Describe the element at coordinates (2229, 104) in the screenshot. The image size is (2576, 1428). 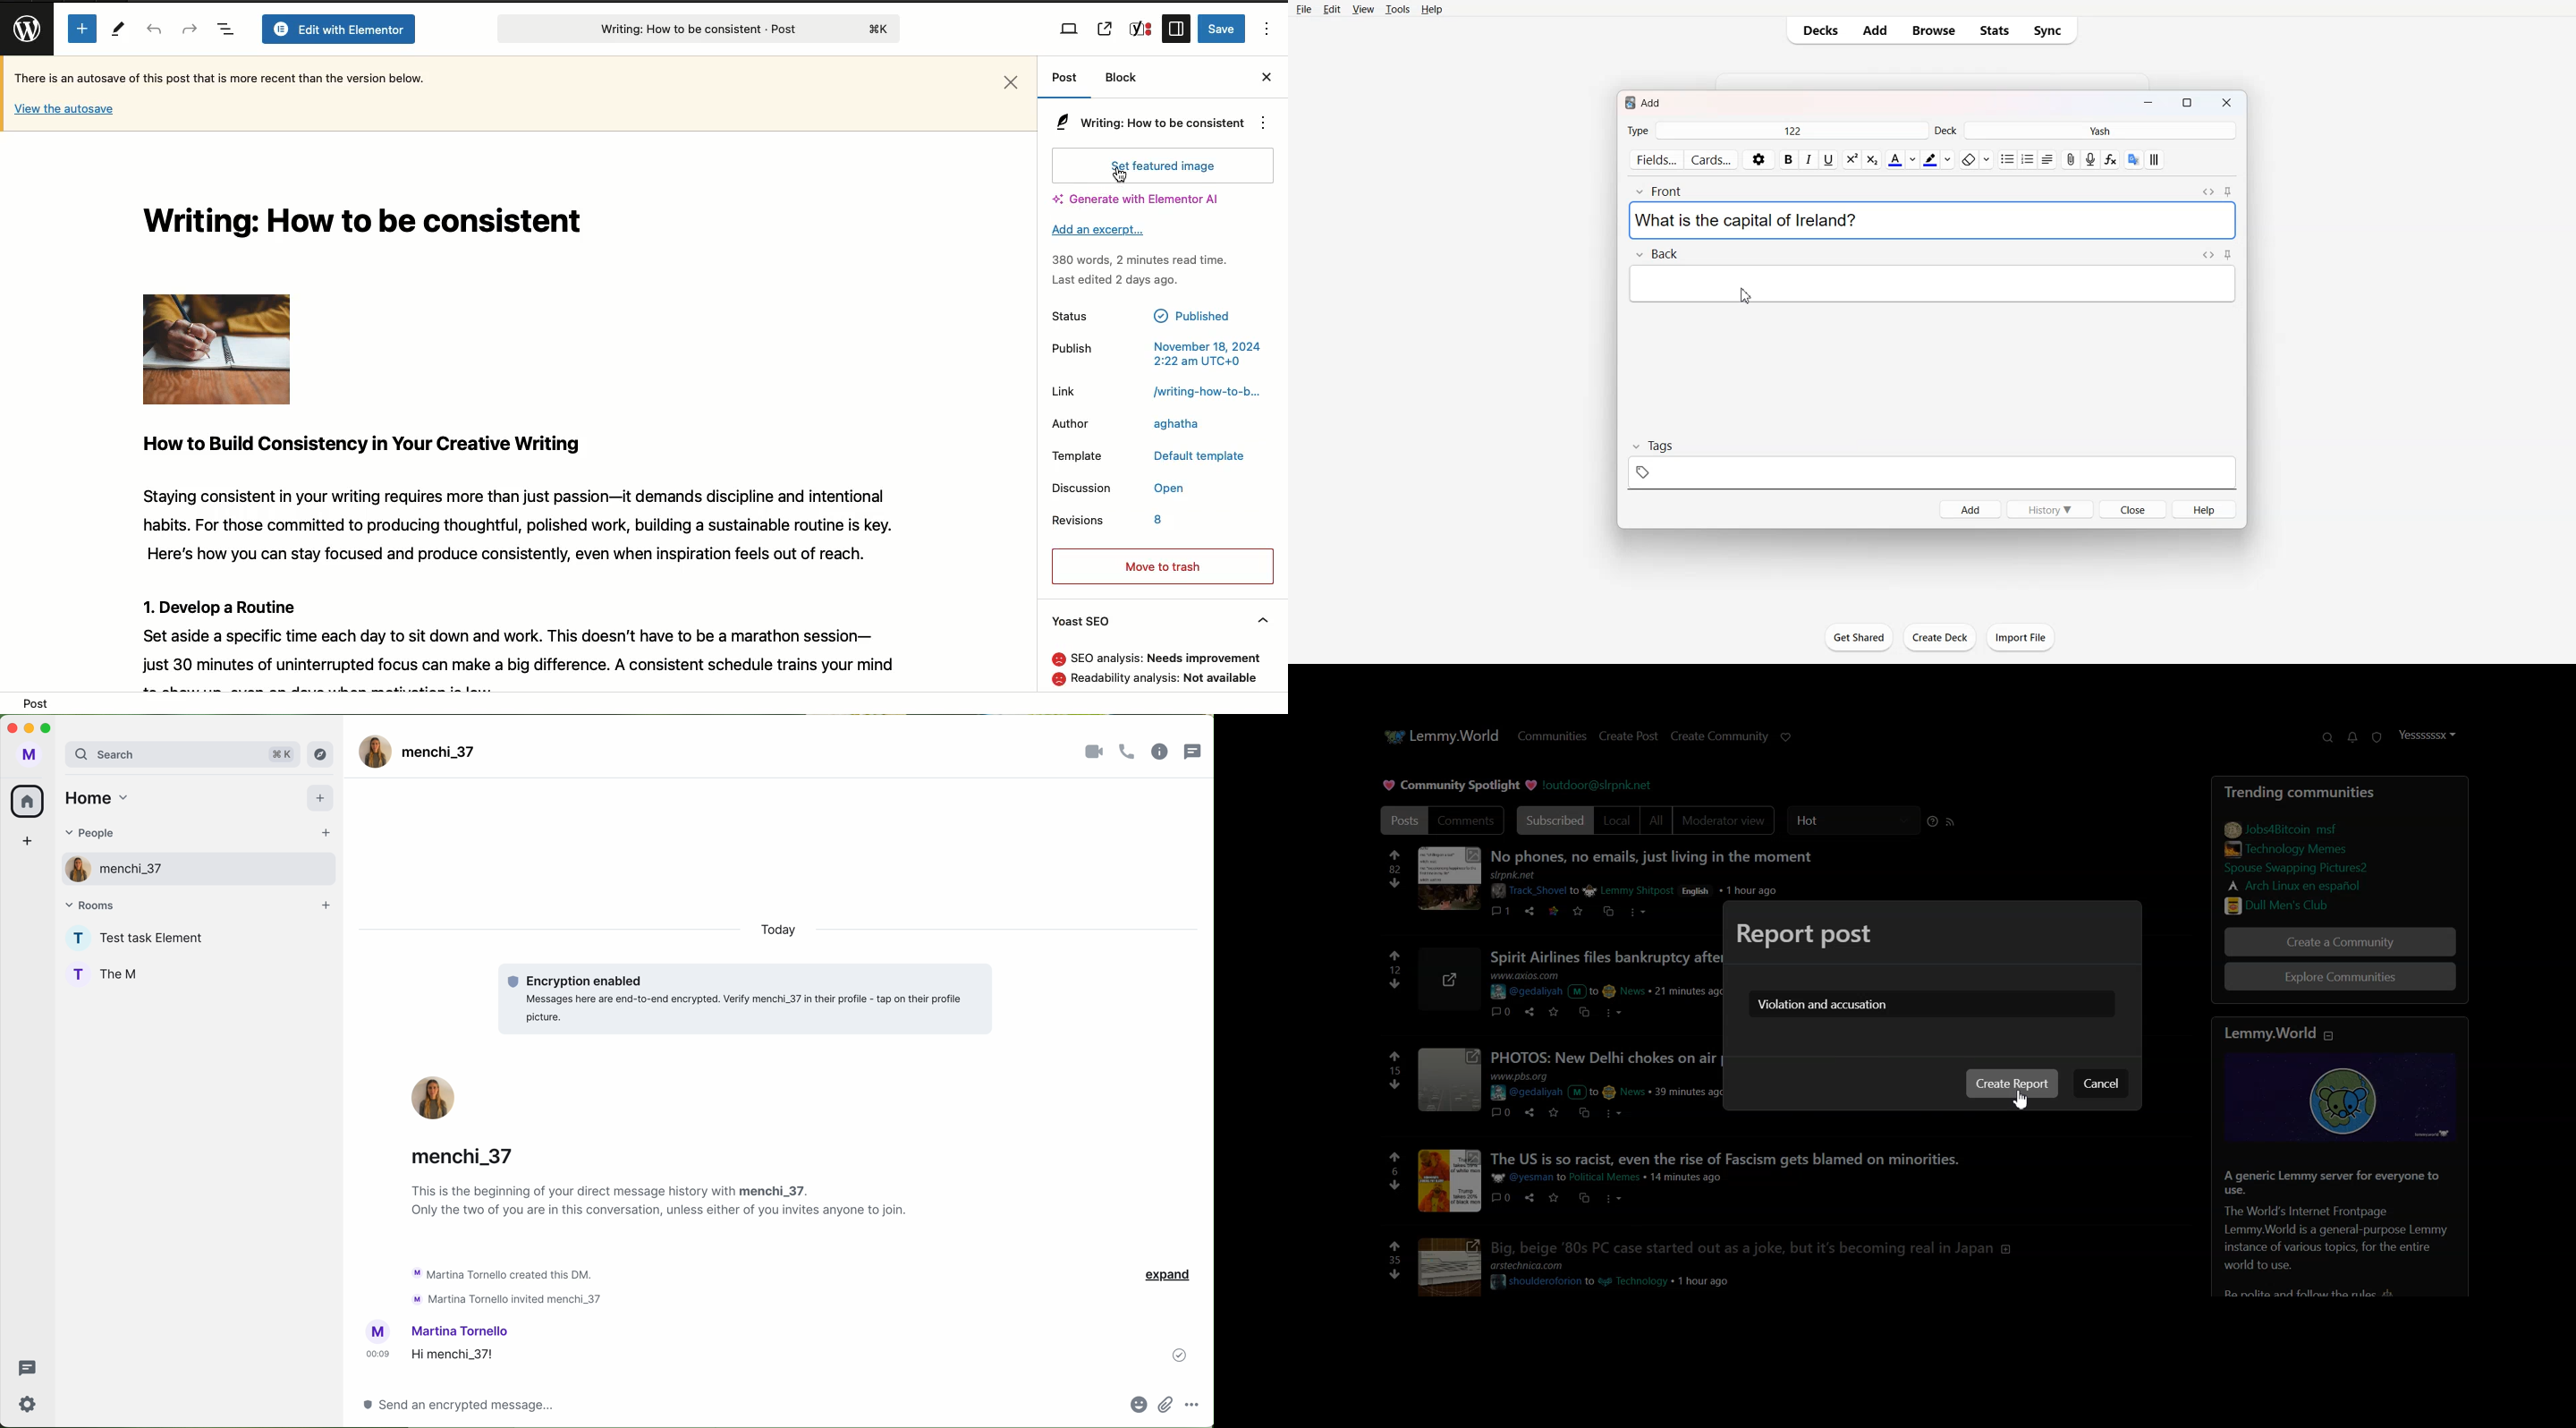
I see `Close` at that location.